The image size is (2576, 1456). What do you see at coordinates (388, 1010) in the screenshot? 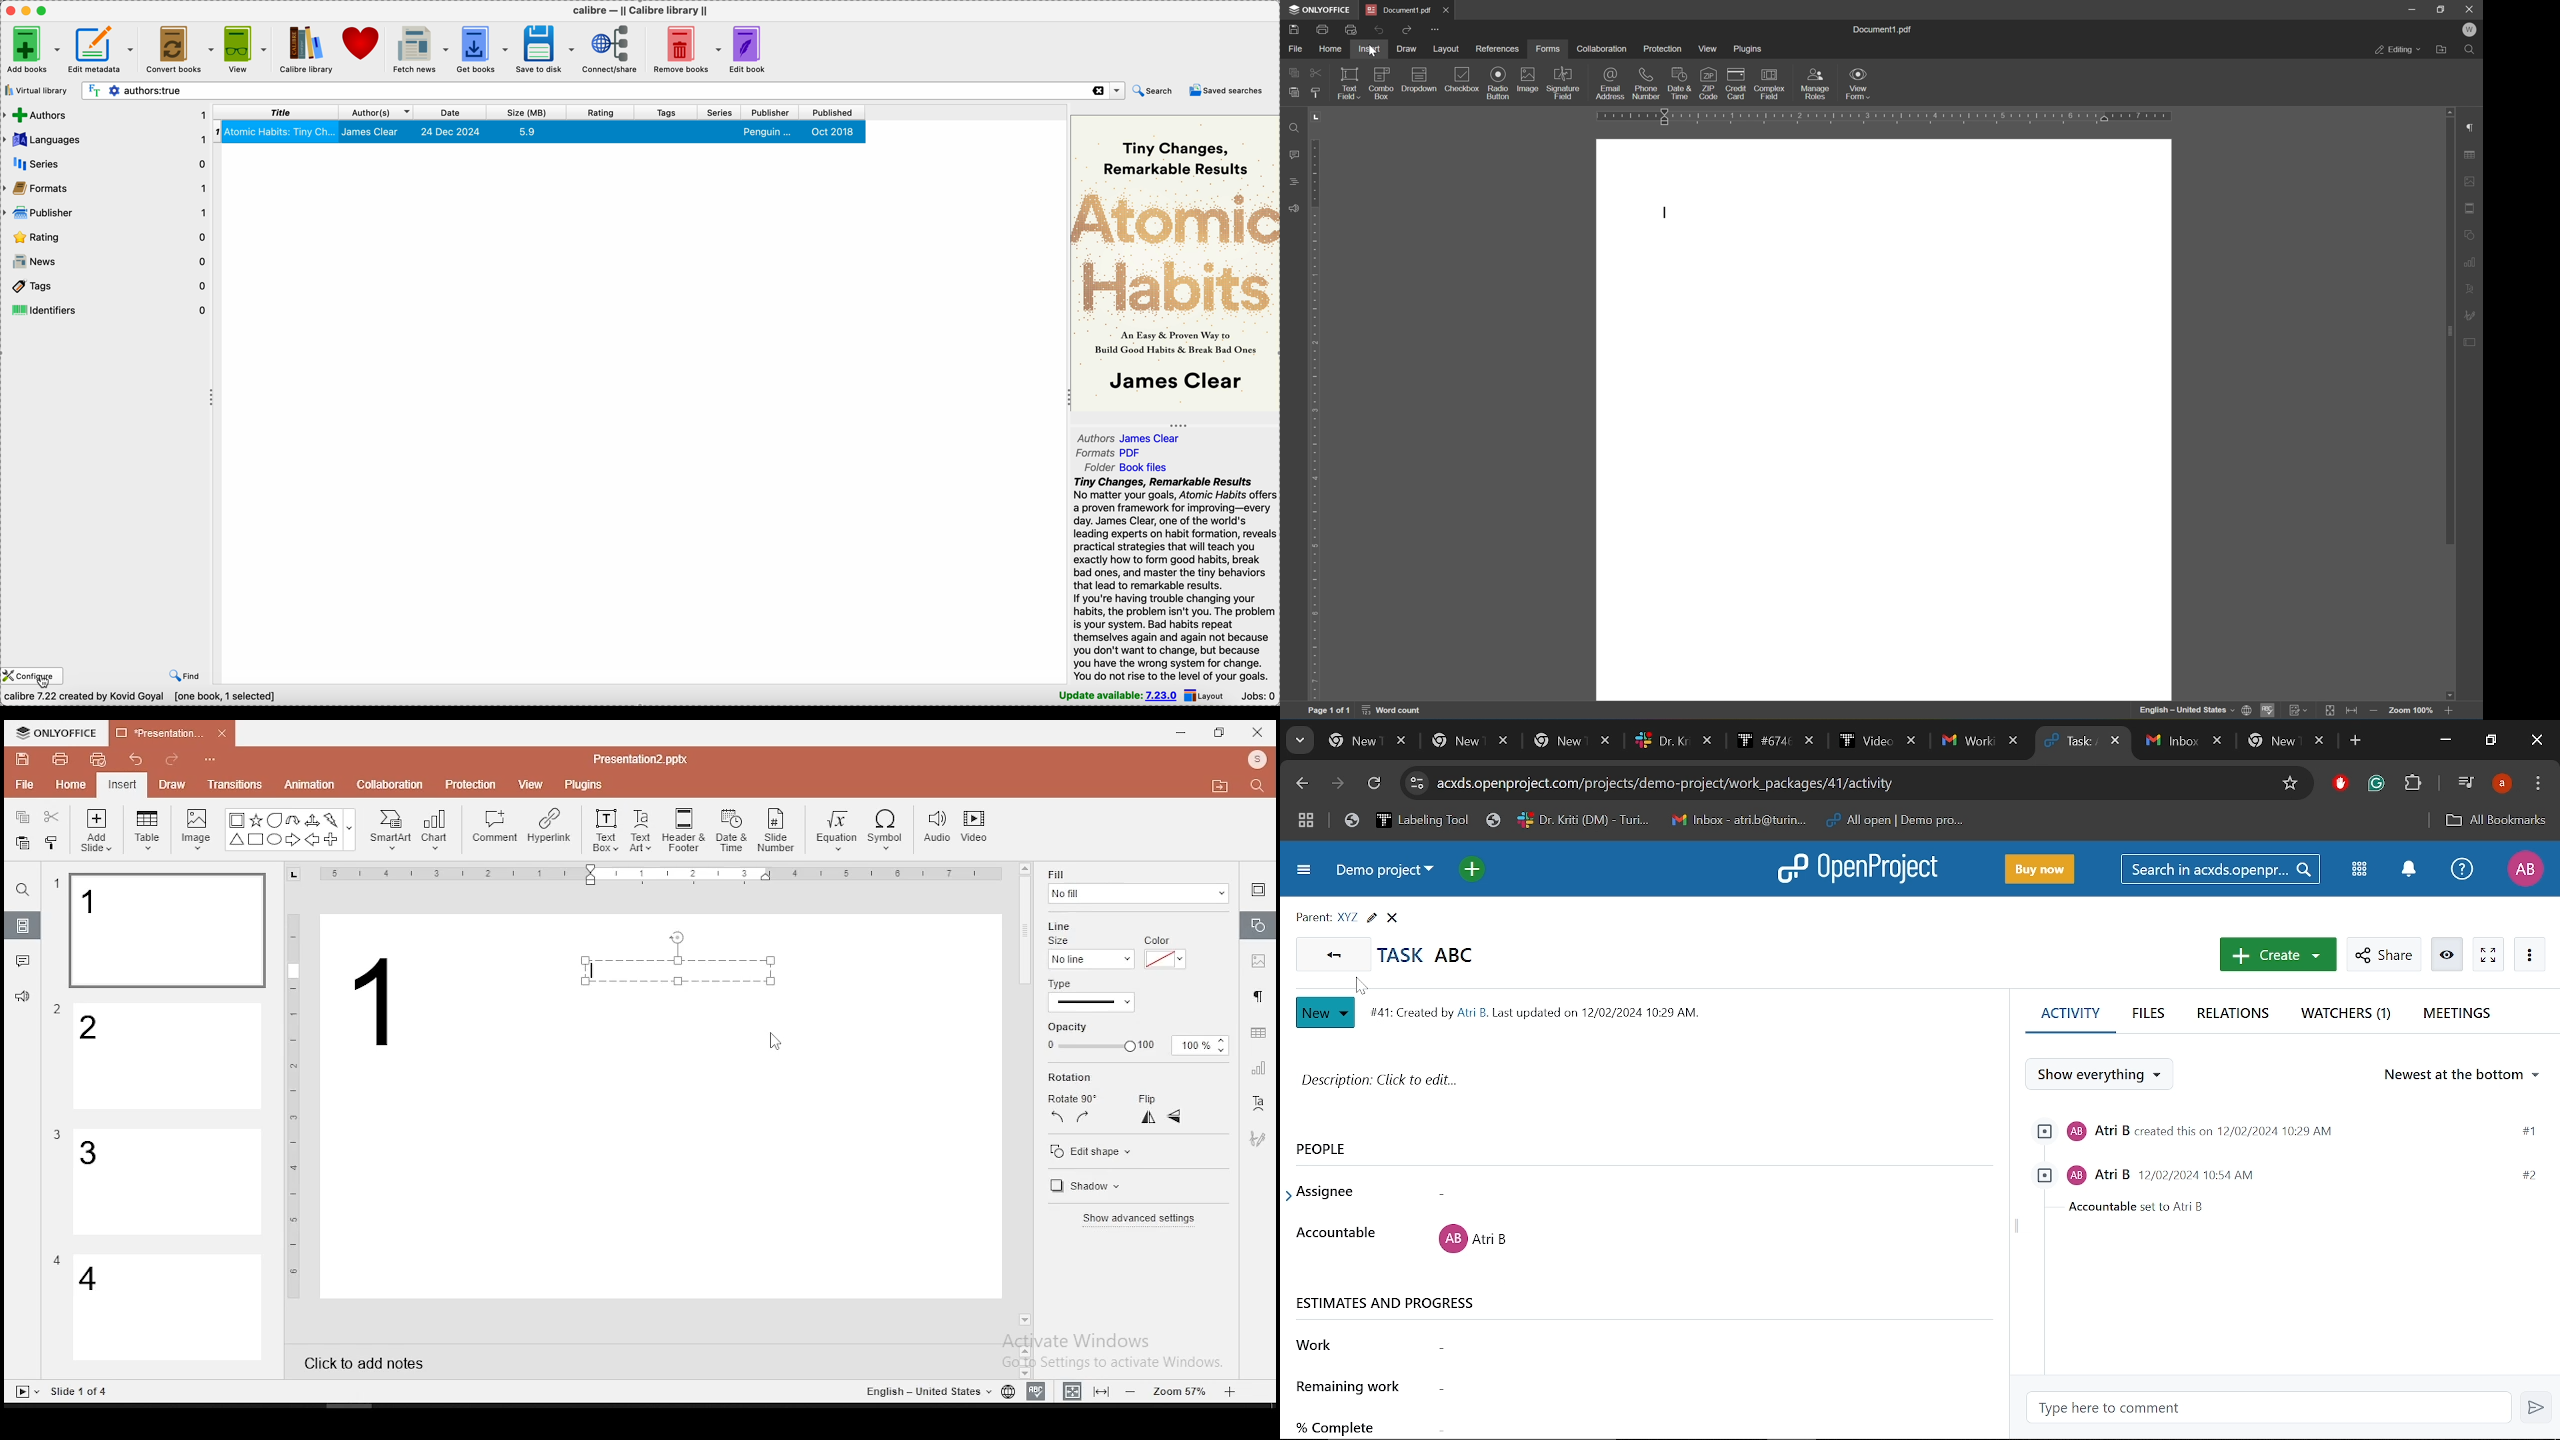
I see `text` at bounding box center [388, 1010].